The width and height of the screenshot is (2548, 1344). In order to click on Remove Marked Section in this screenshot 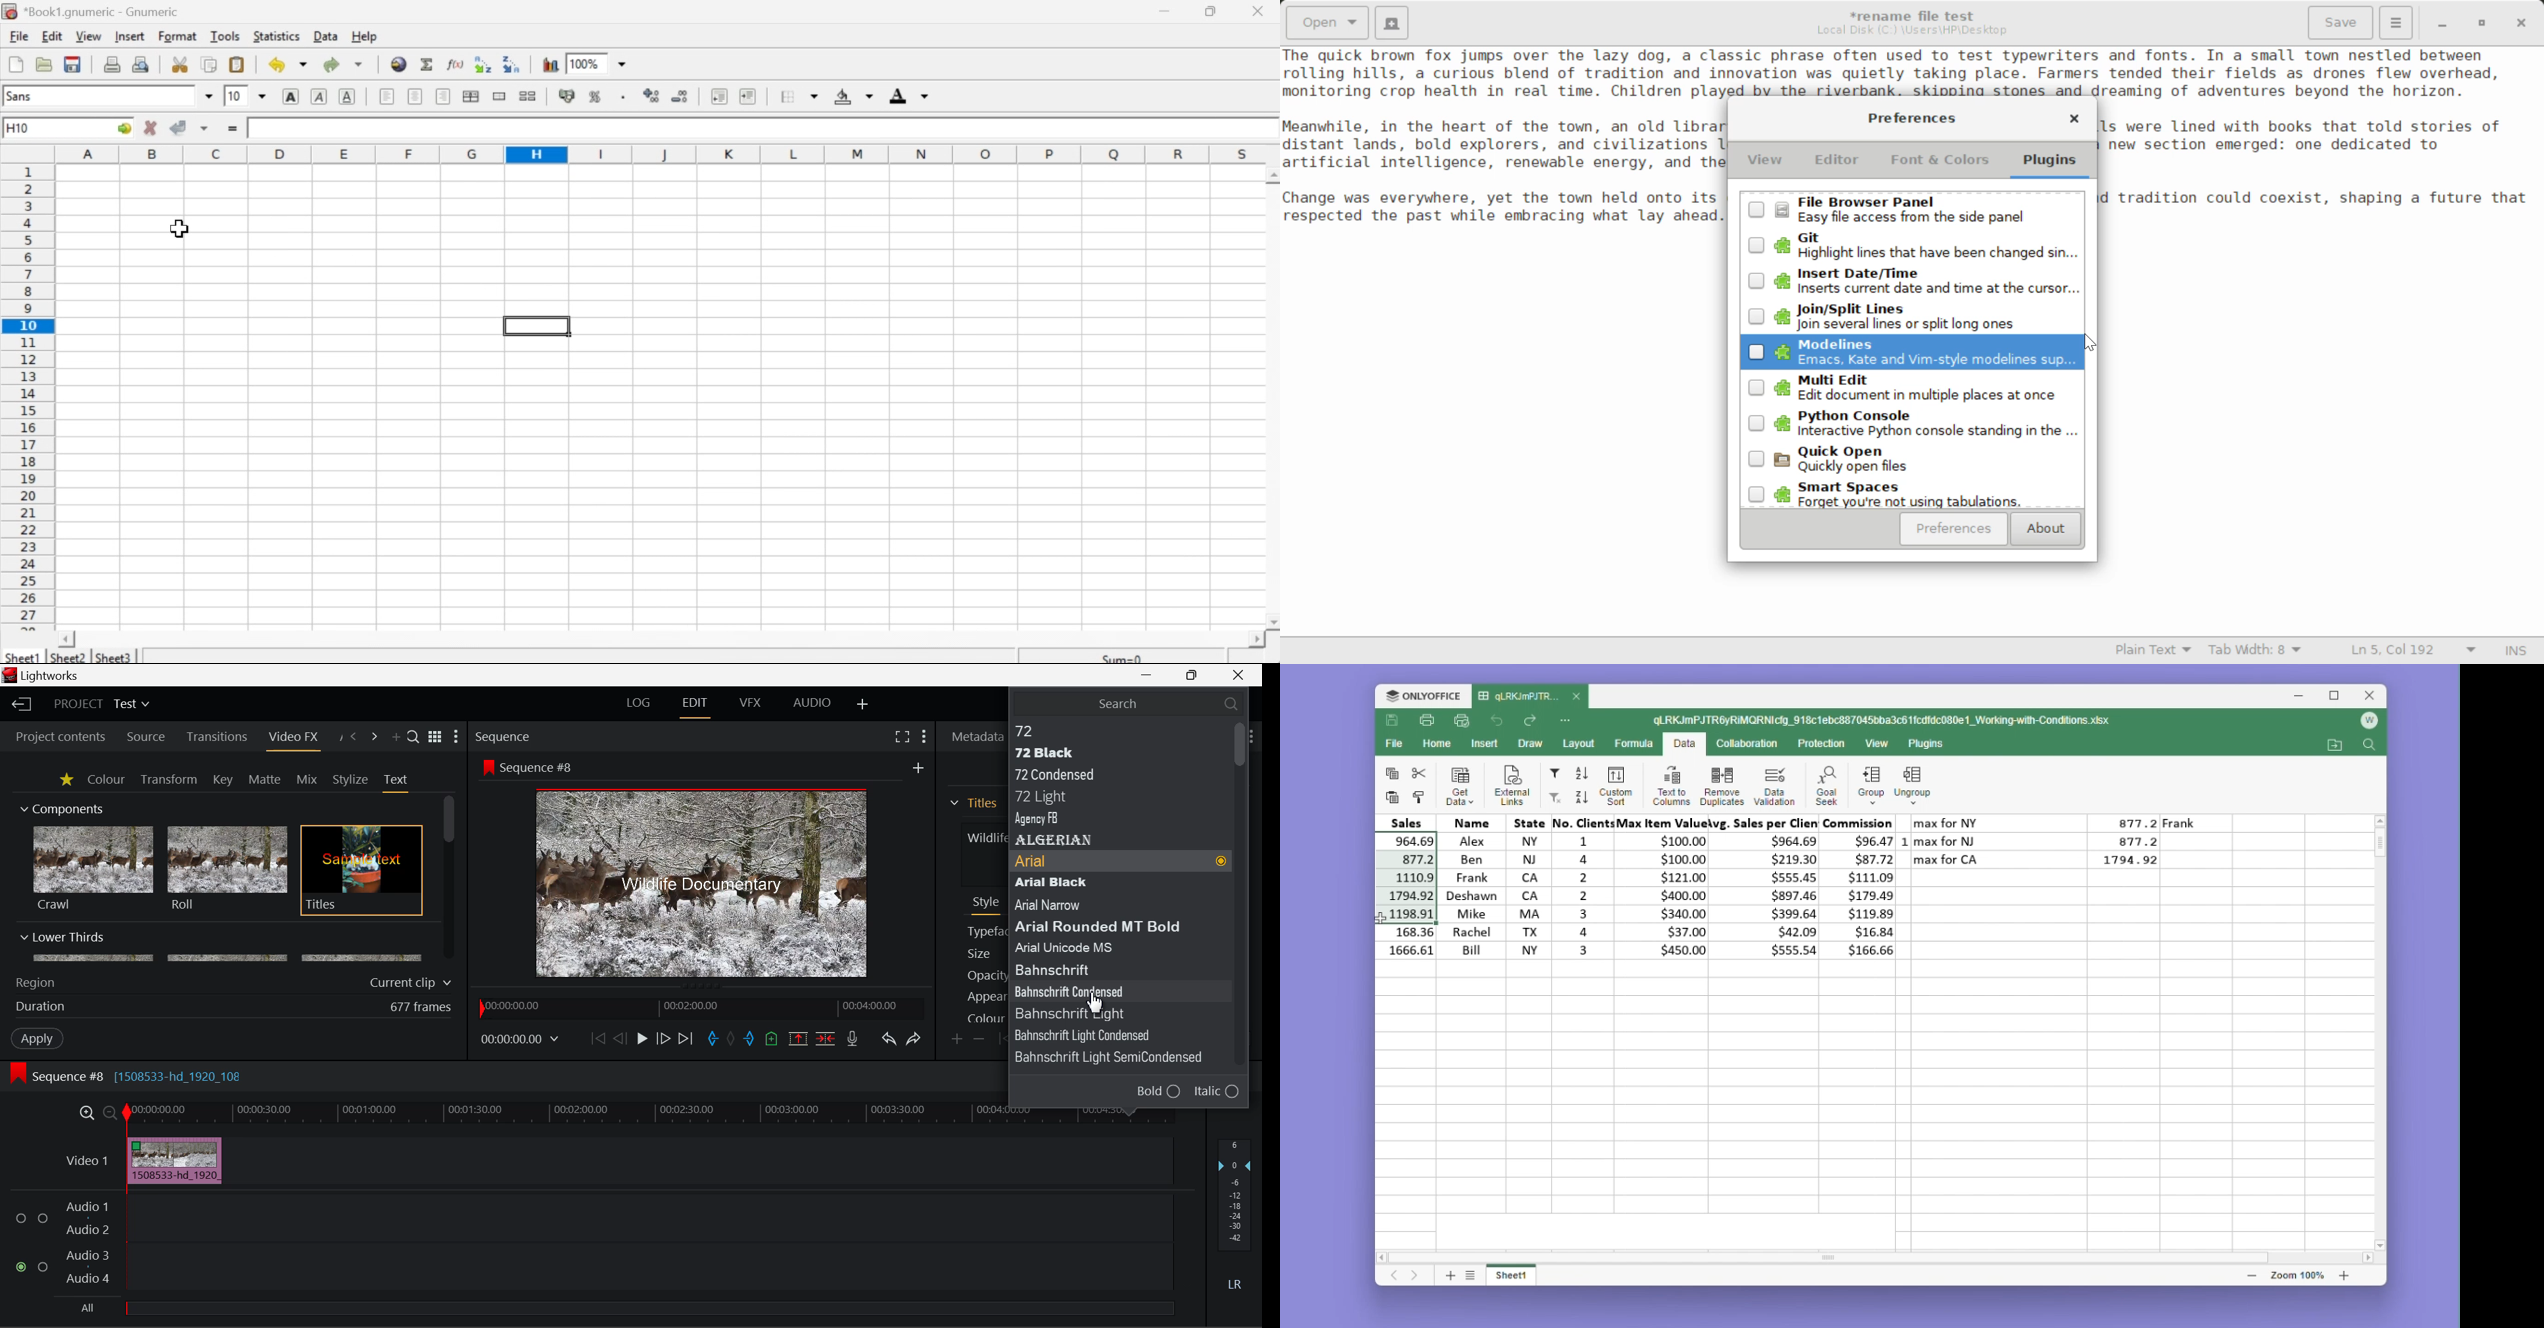, I will do `click(798, 1039)`.